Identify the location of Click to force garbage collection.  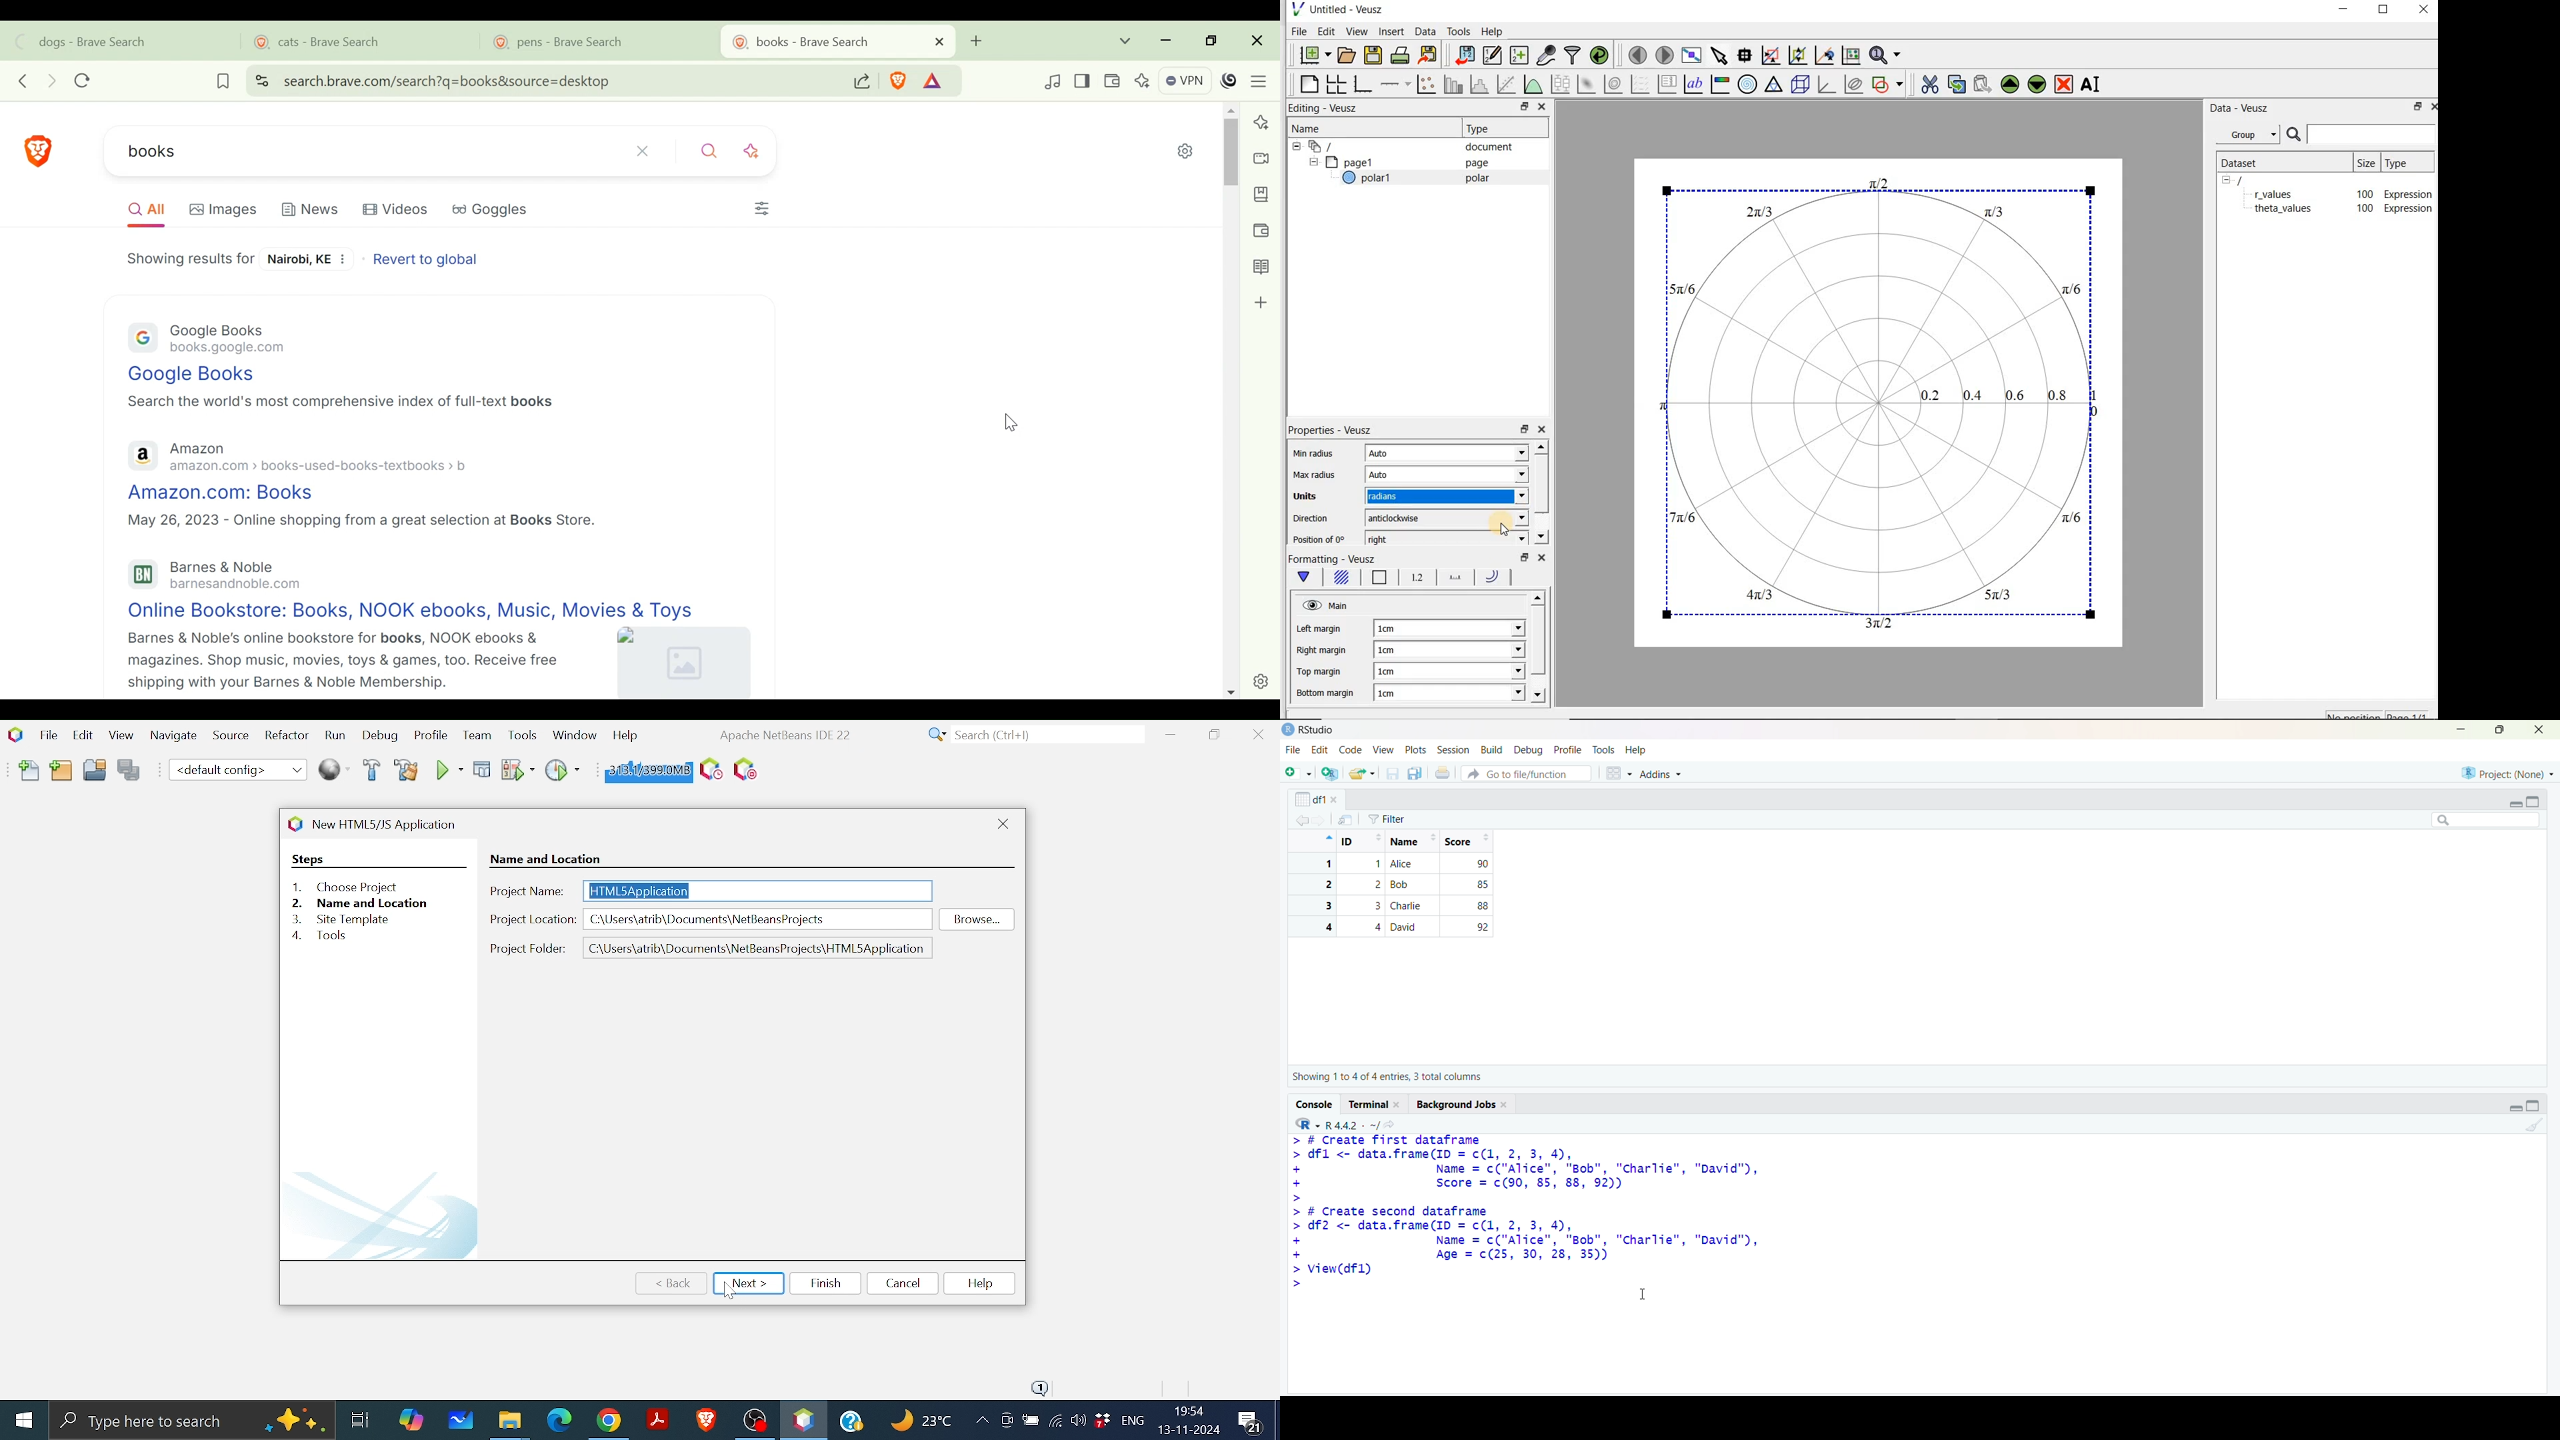
(646, 769).